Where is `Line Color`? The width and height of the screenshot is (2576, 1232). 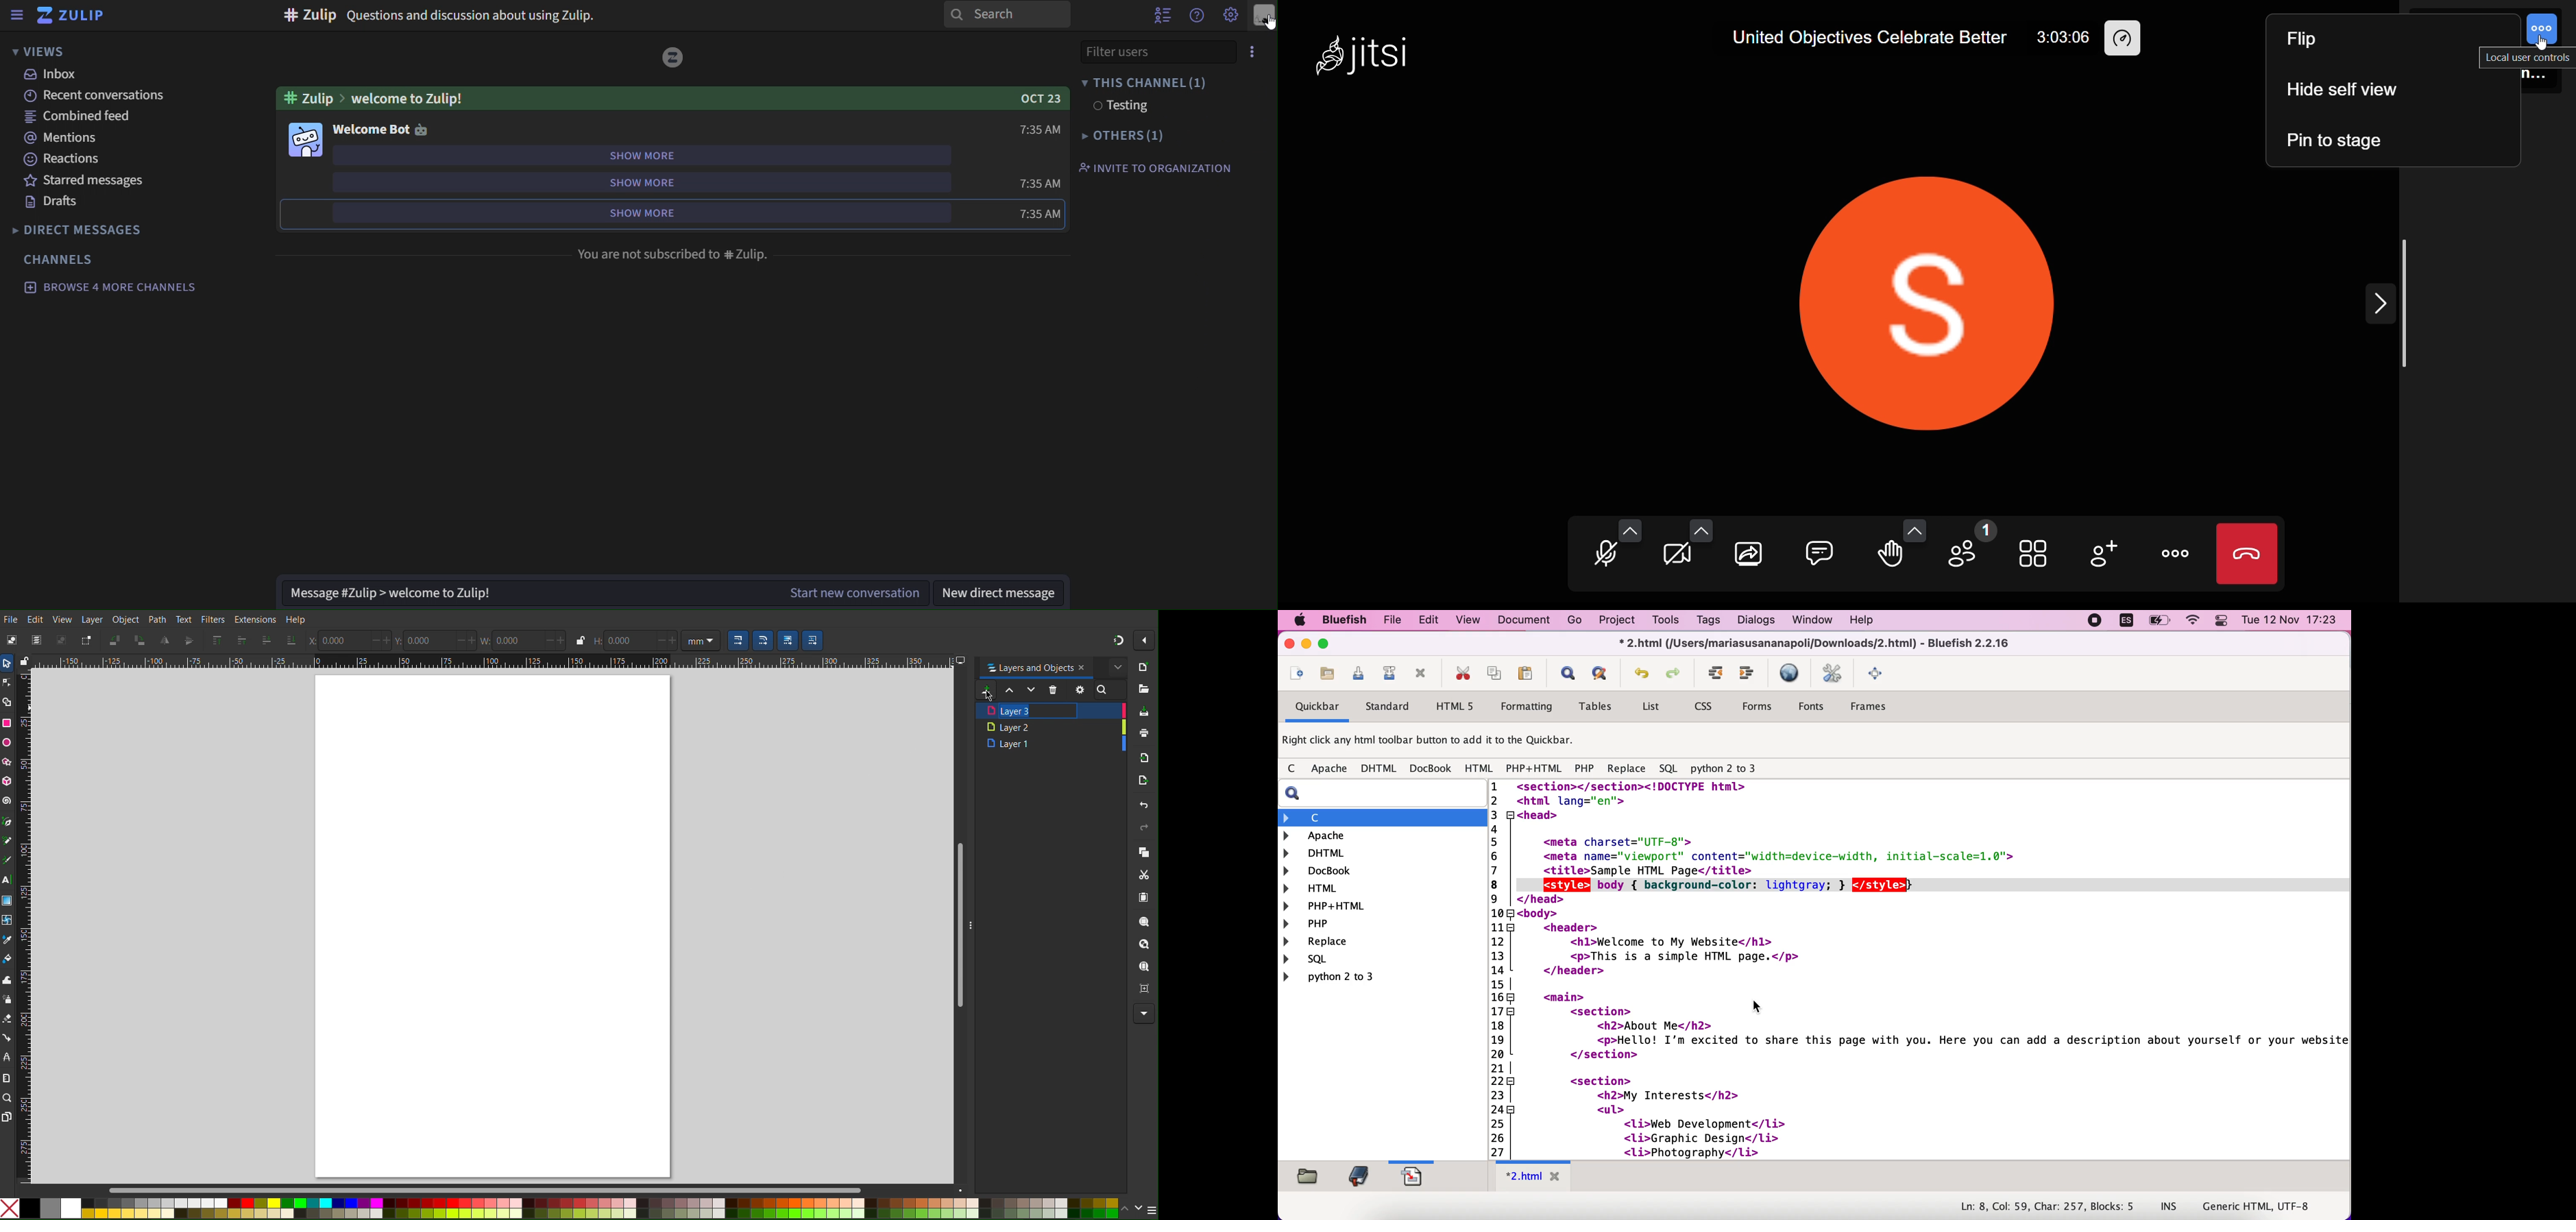
Line Color is located at coordinates (8, 939).